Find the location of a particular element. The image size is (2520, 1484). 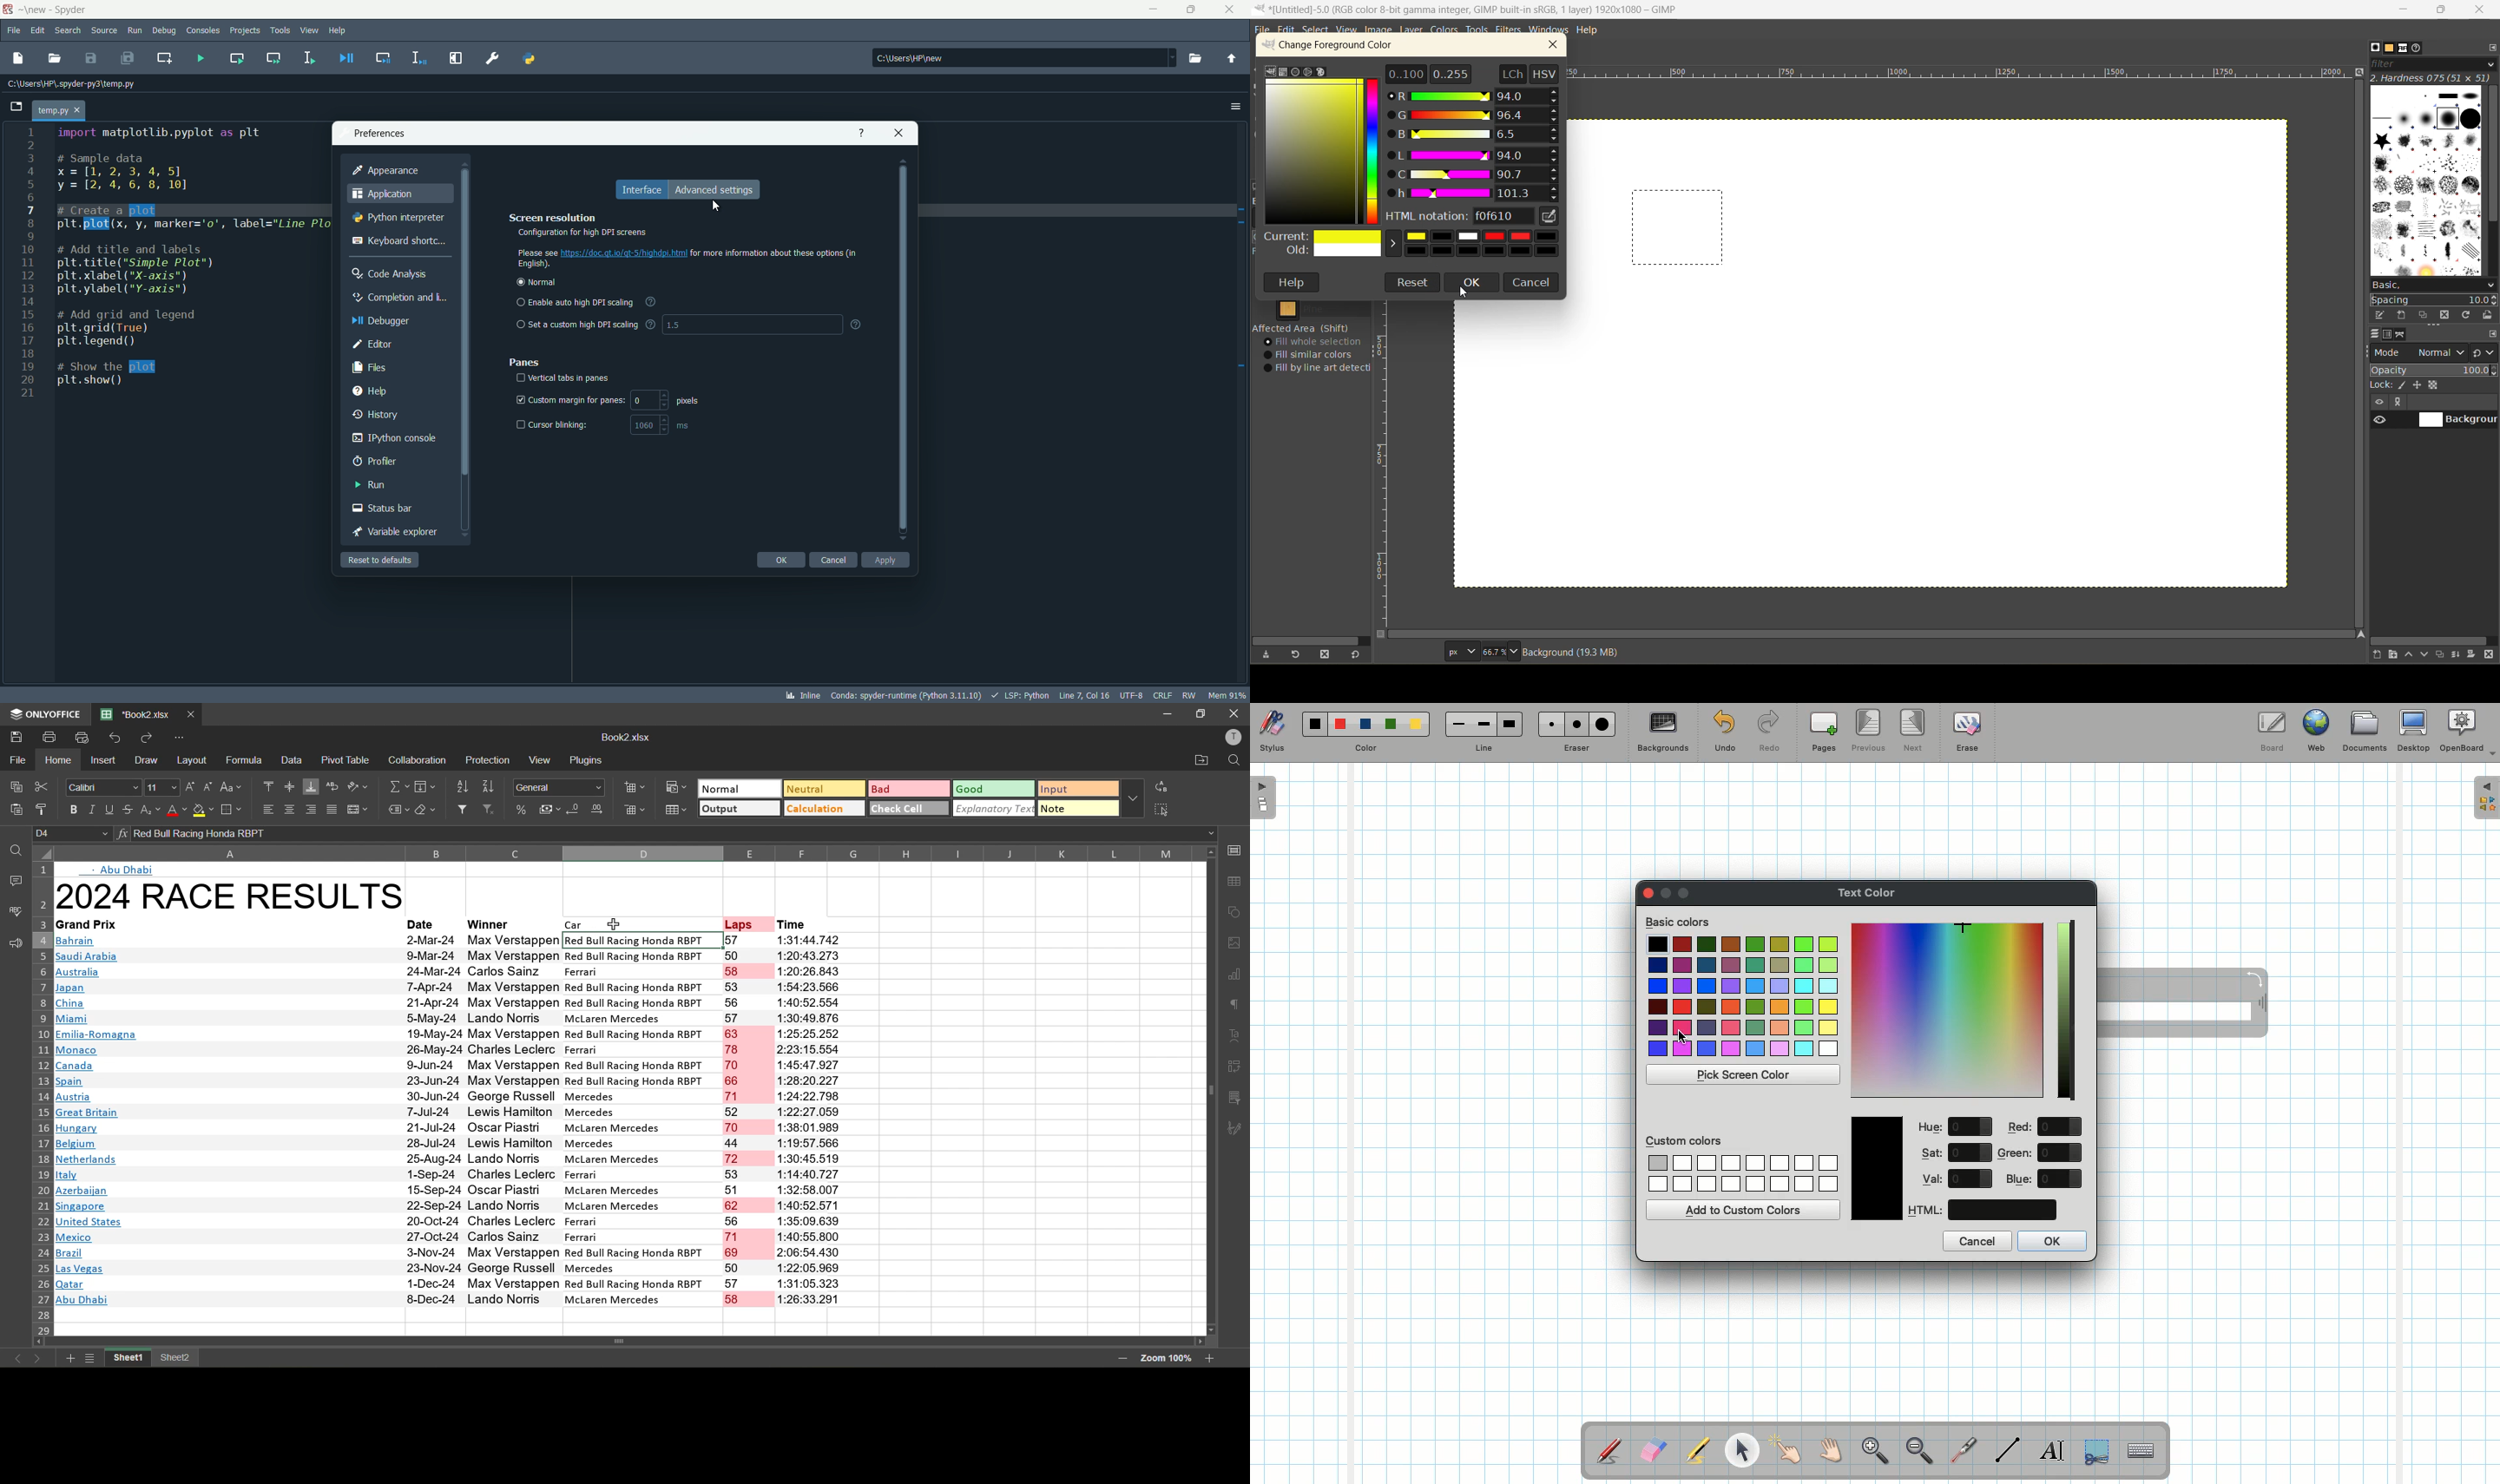

check box is located at coordinates (519, 378).